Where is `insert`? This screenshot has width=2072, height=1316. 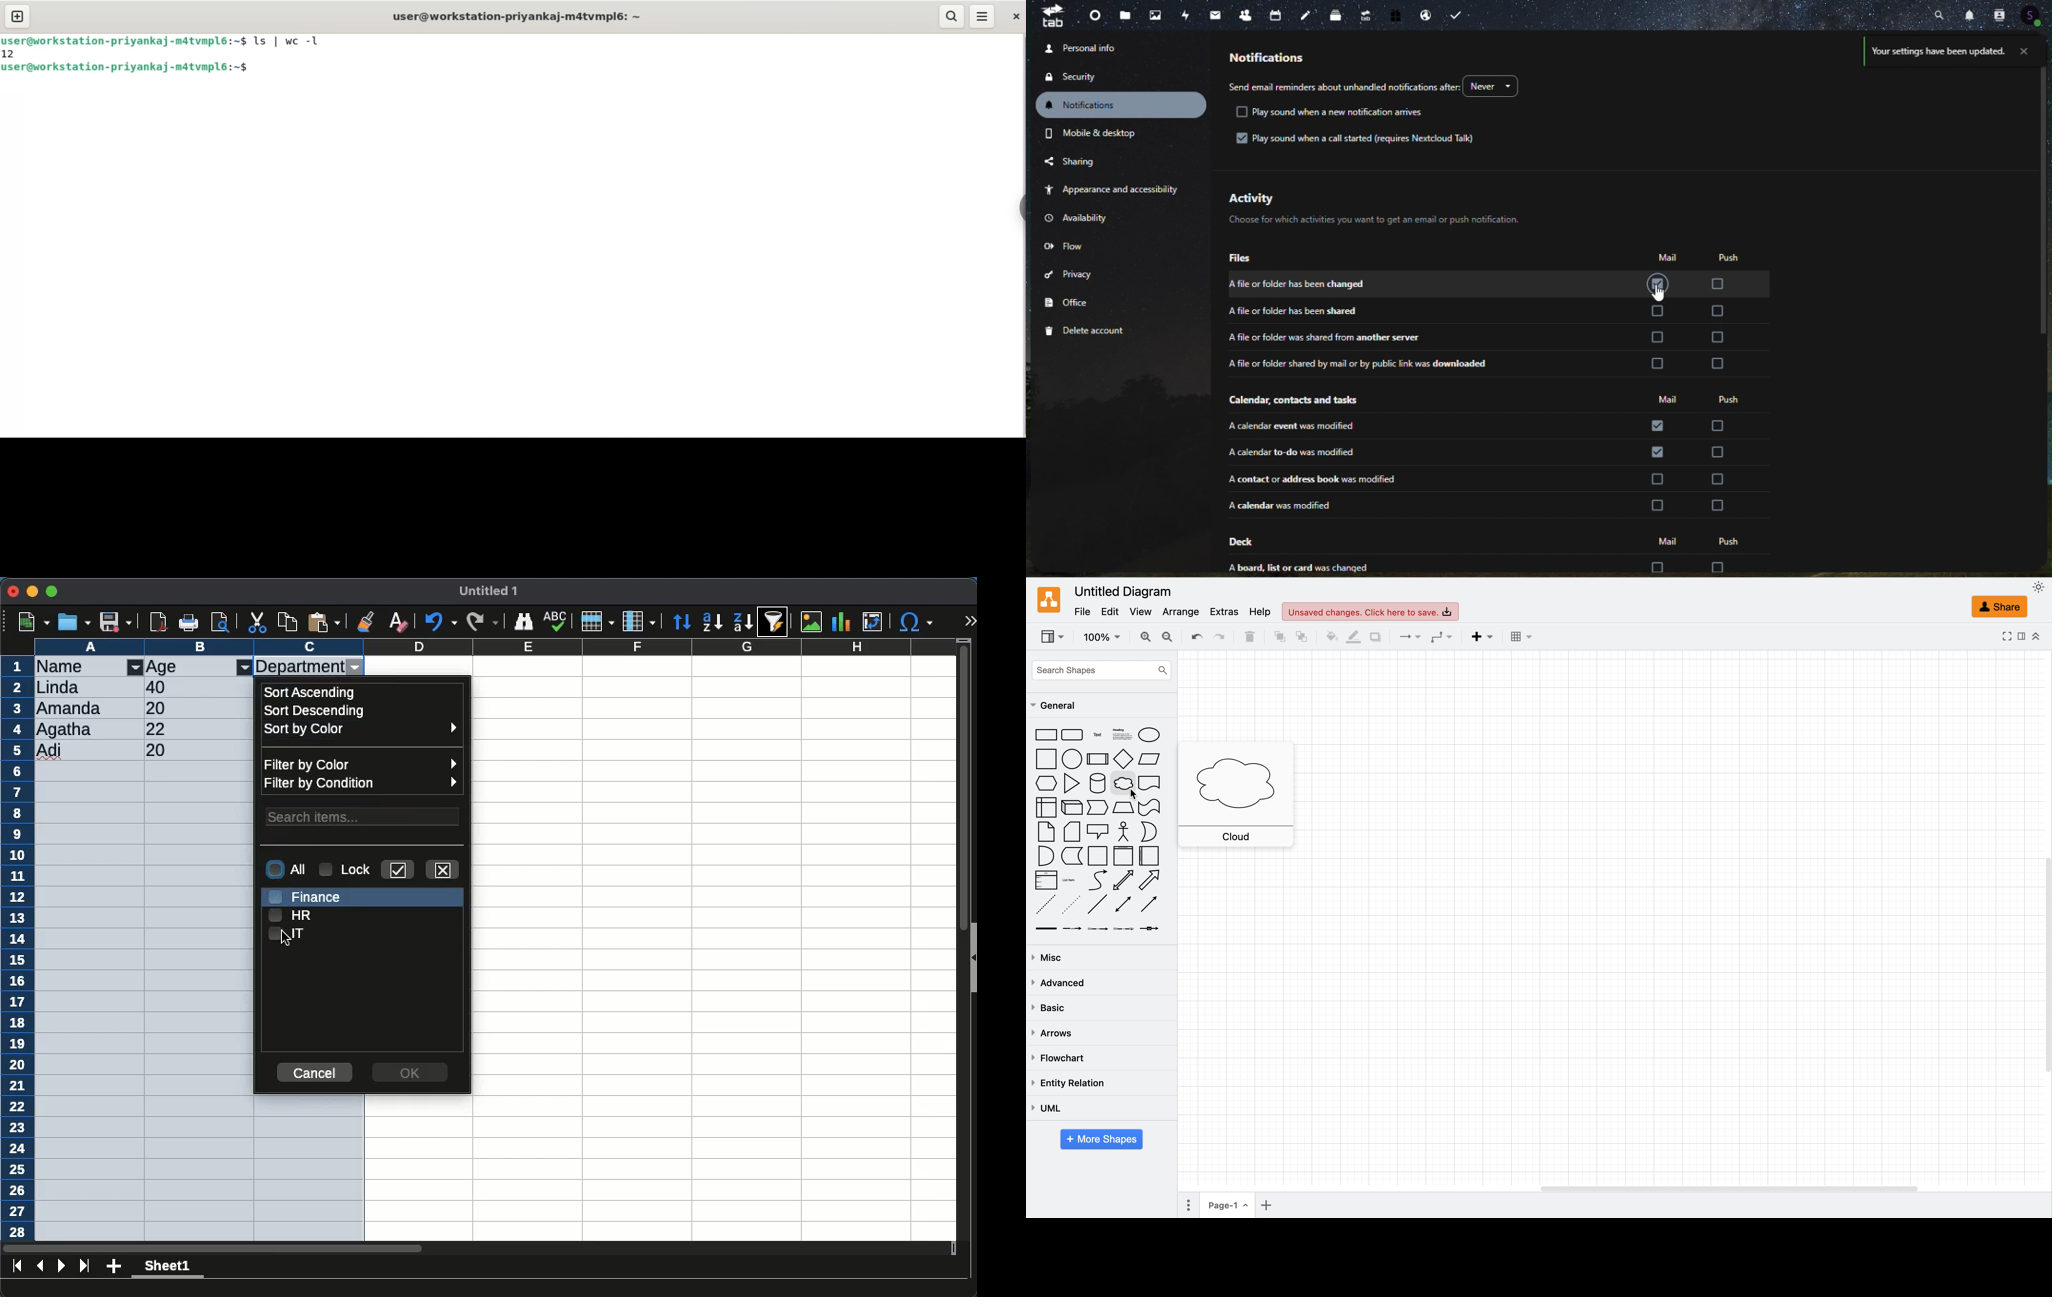
insert is located at coordinates (1480, 638).